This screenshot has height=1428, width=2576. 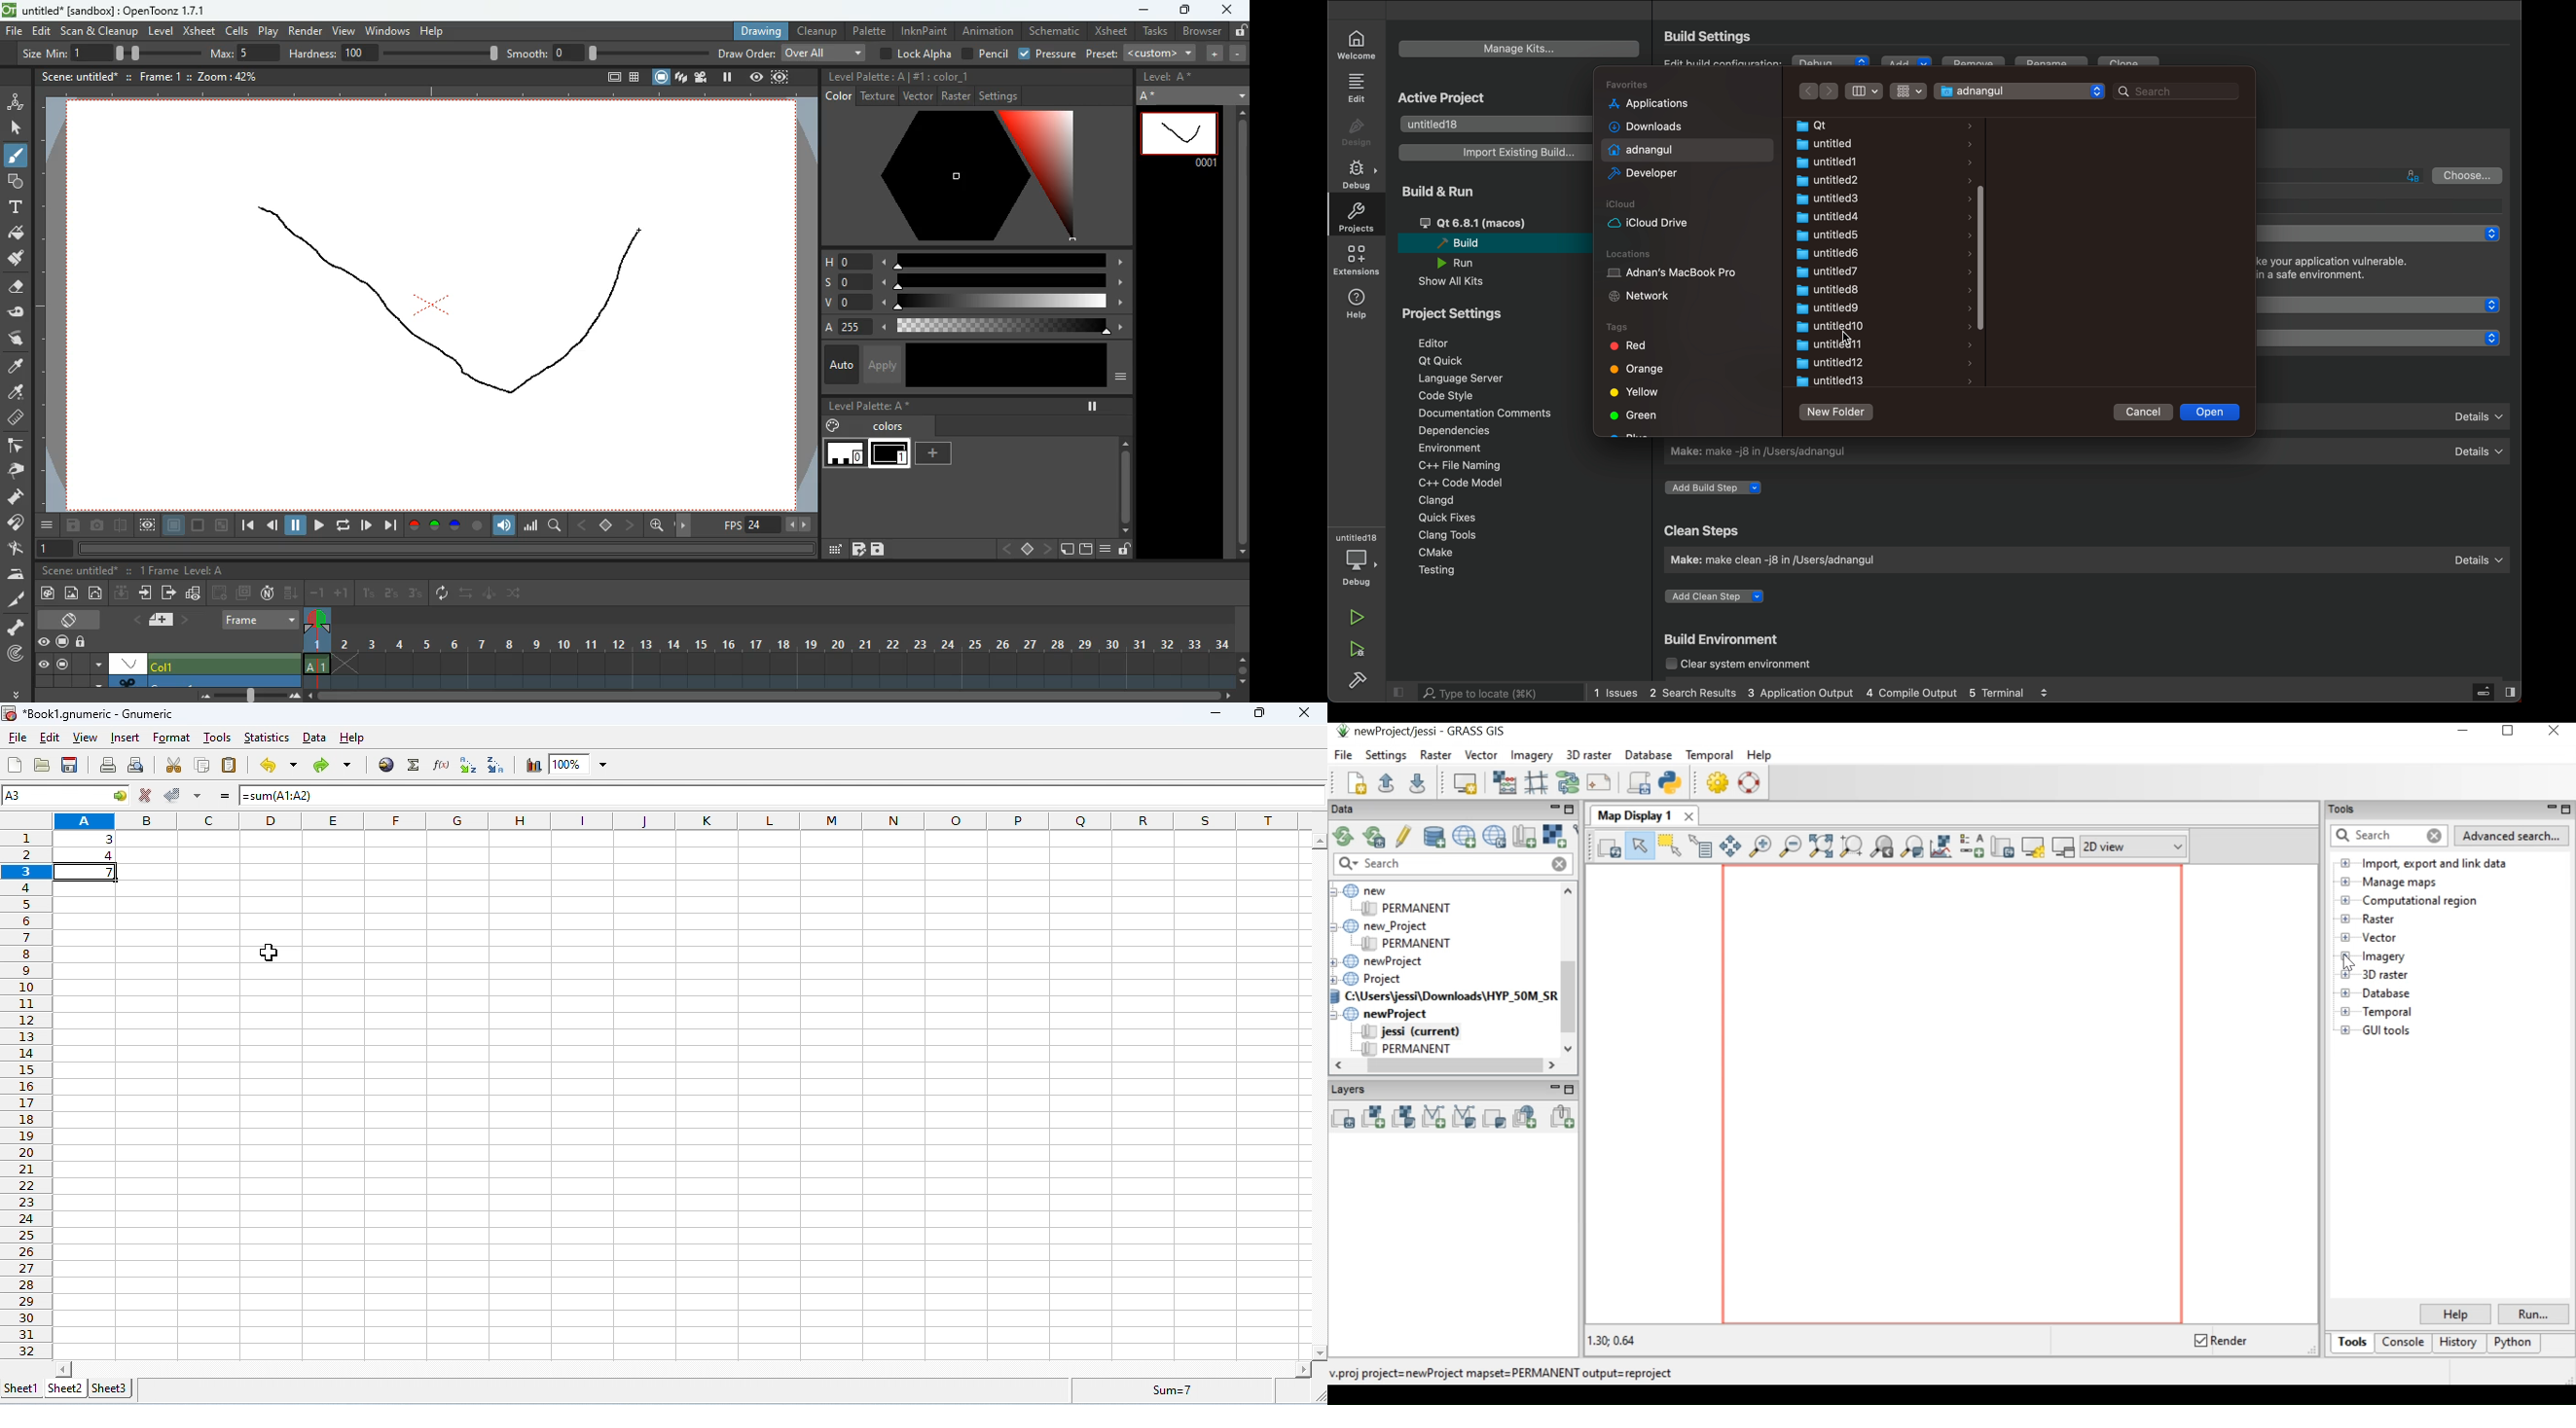 What do you see at coordinates (231, 765) in the screenshot?
I see `paste` at bounding box center [231, 765].